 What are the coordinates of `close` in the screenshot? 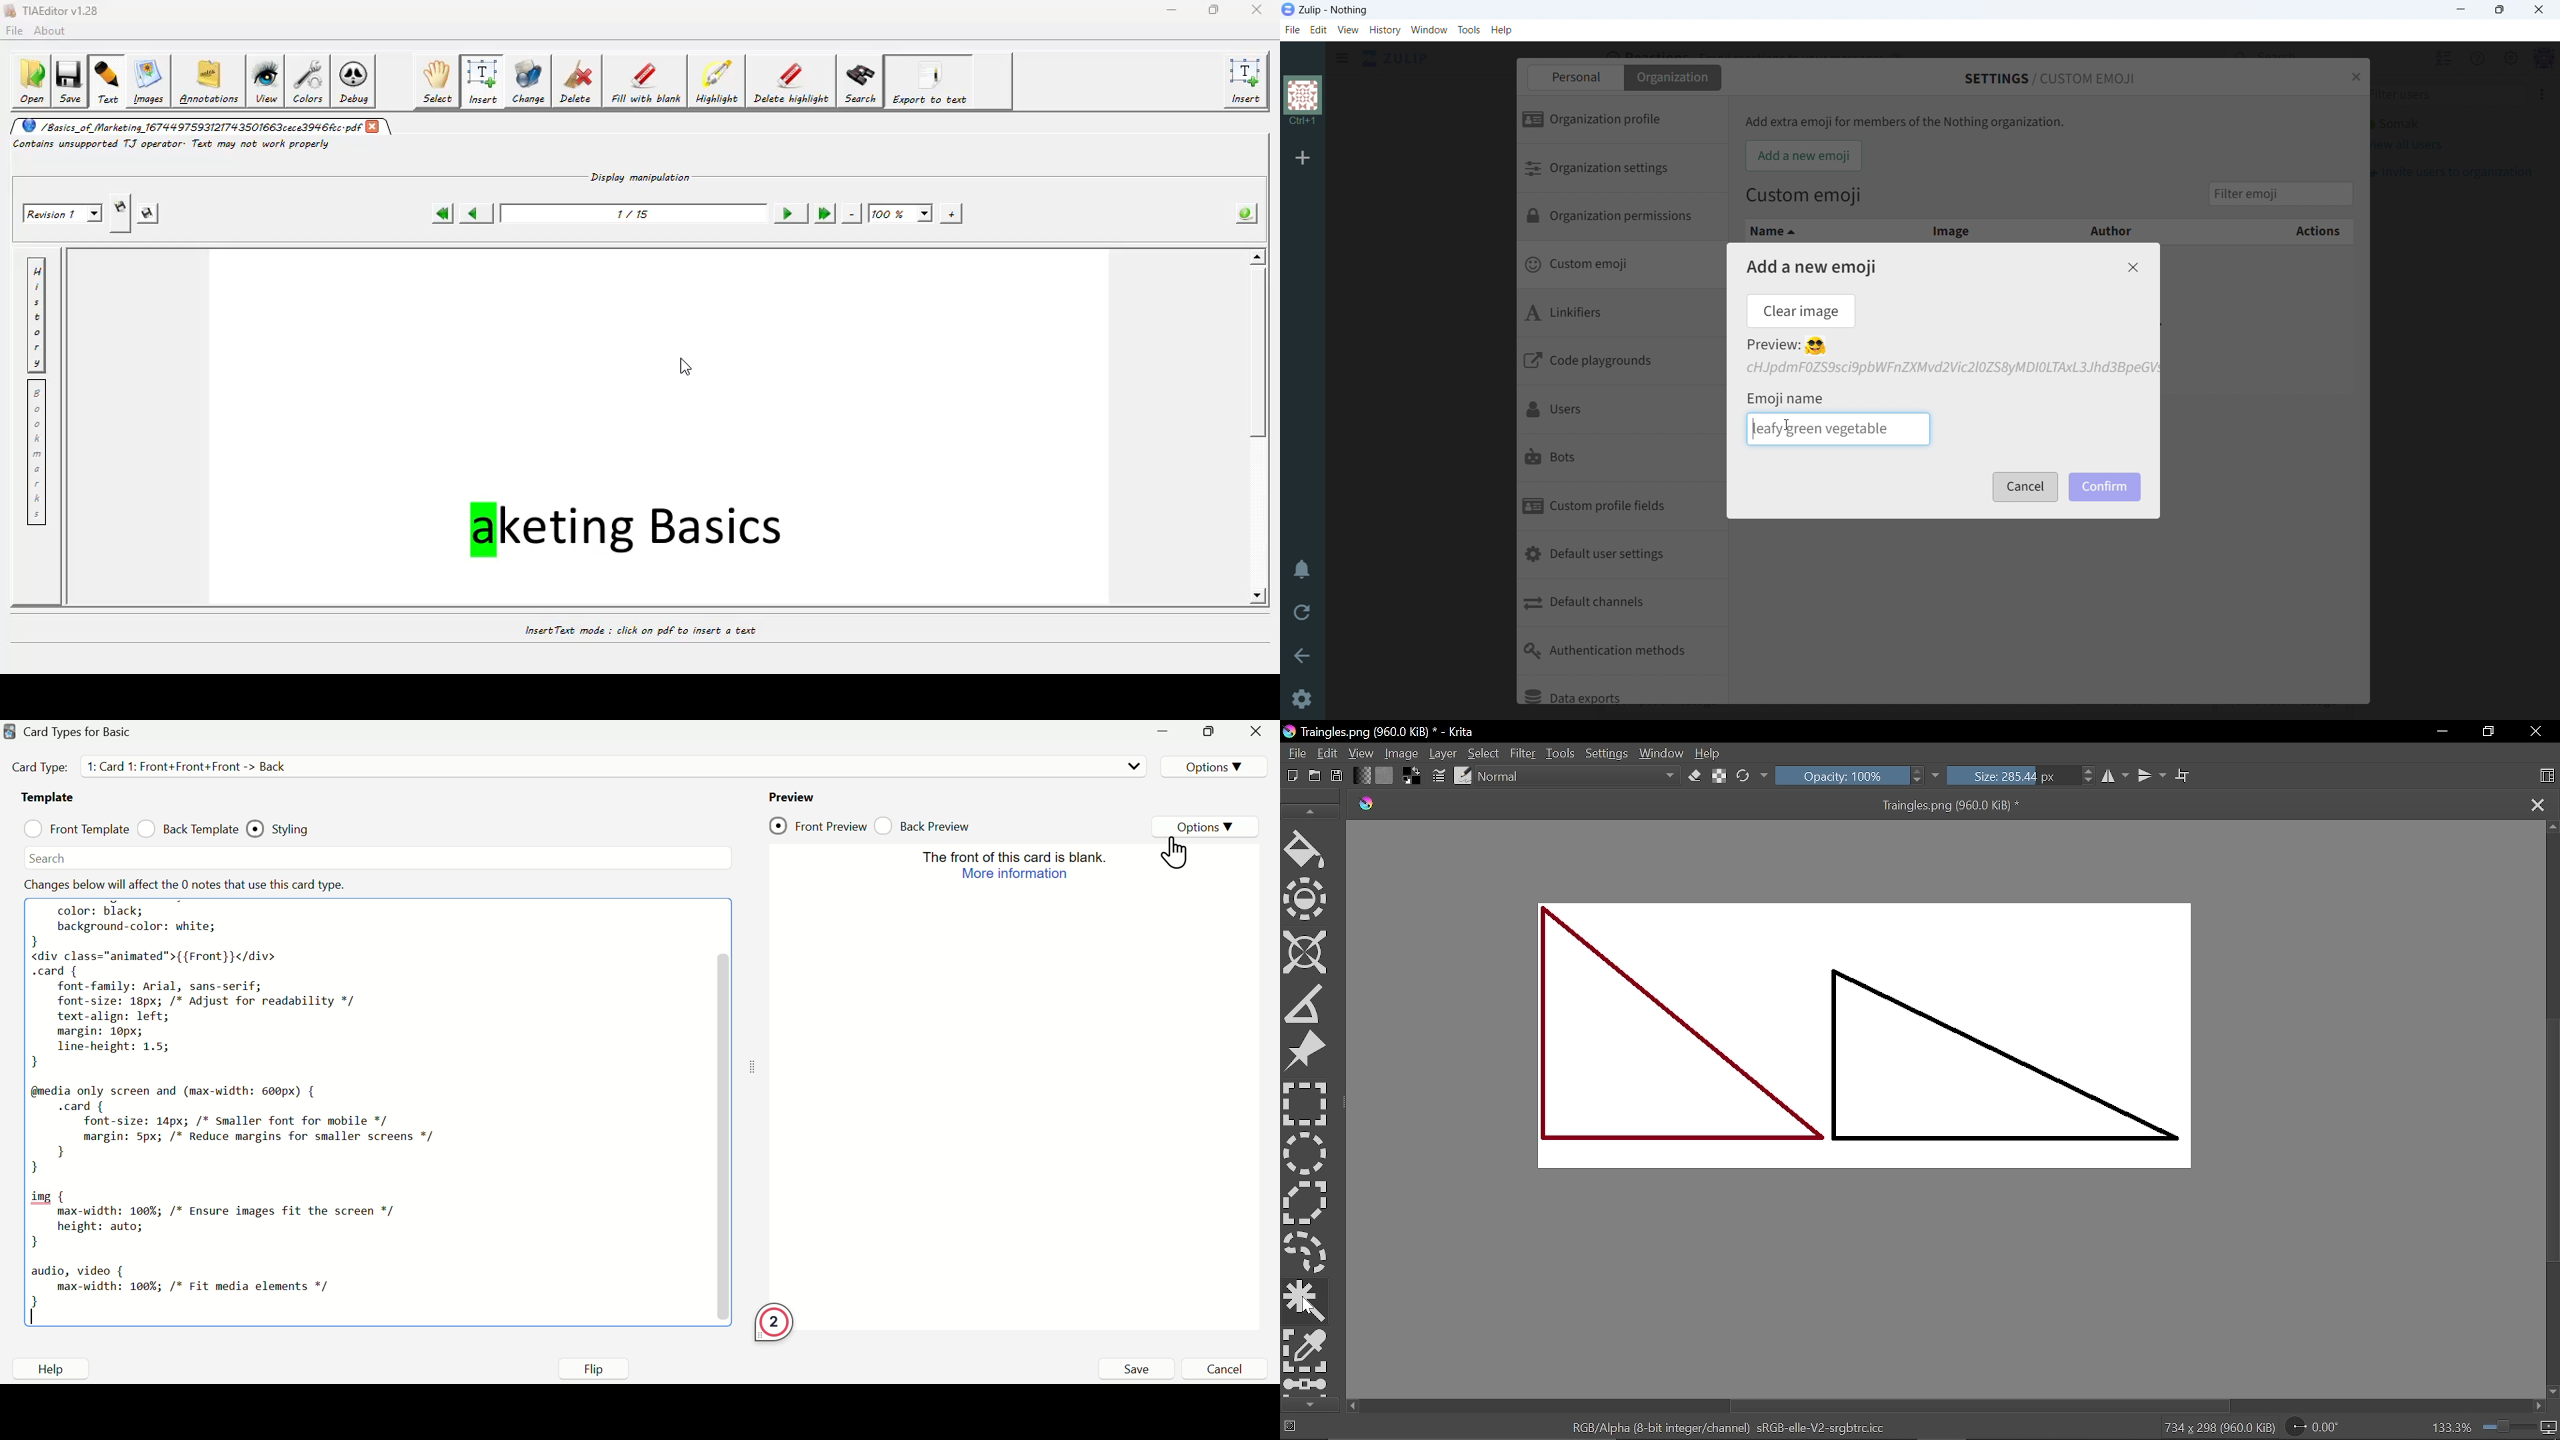 It's located at (2355, 75).